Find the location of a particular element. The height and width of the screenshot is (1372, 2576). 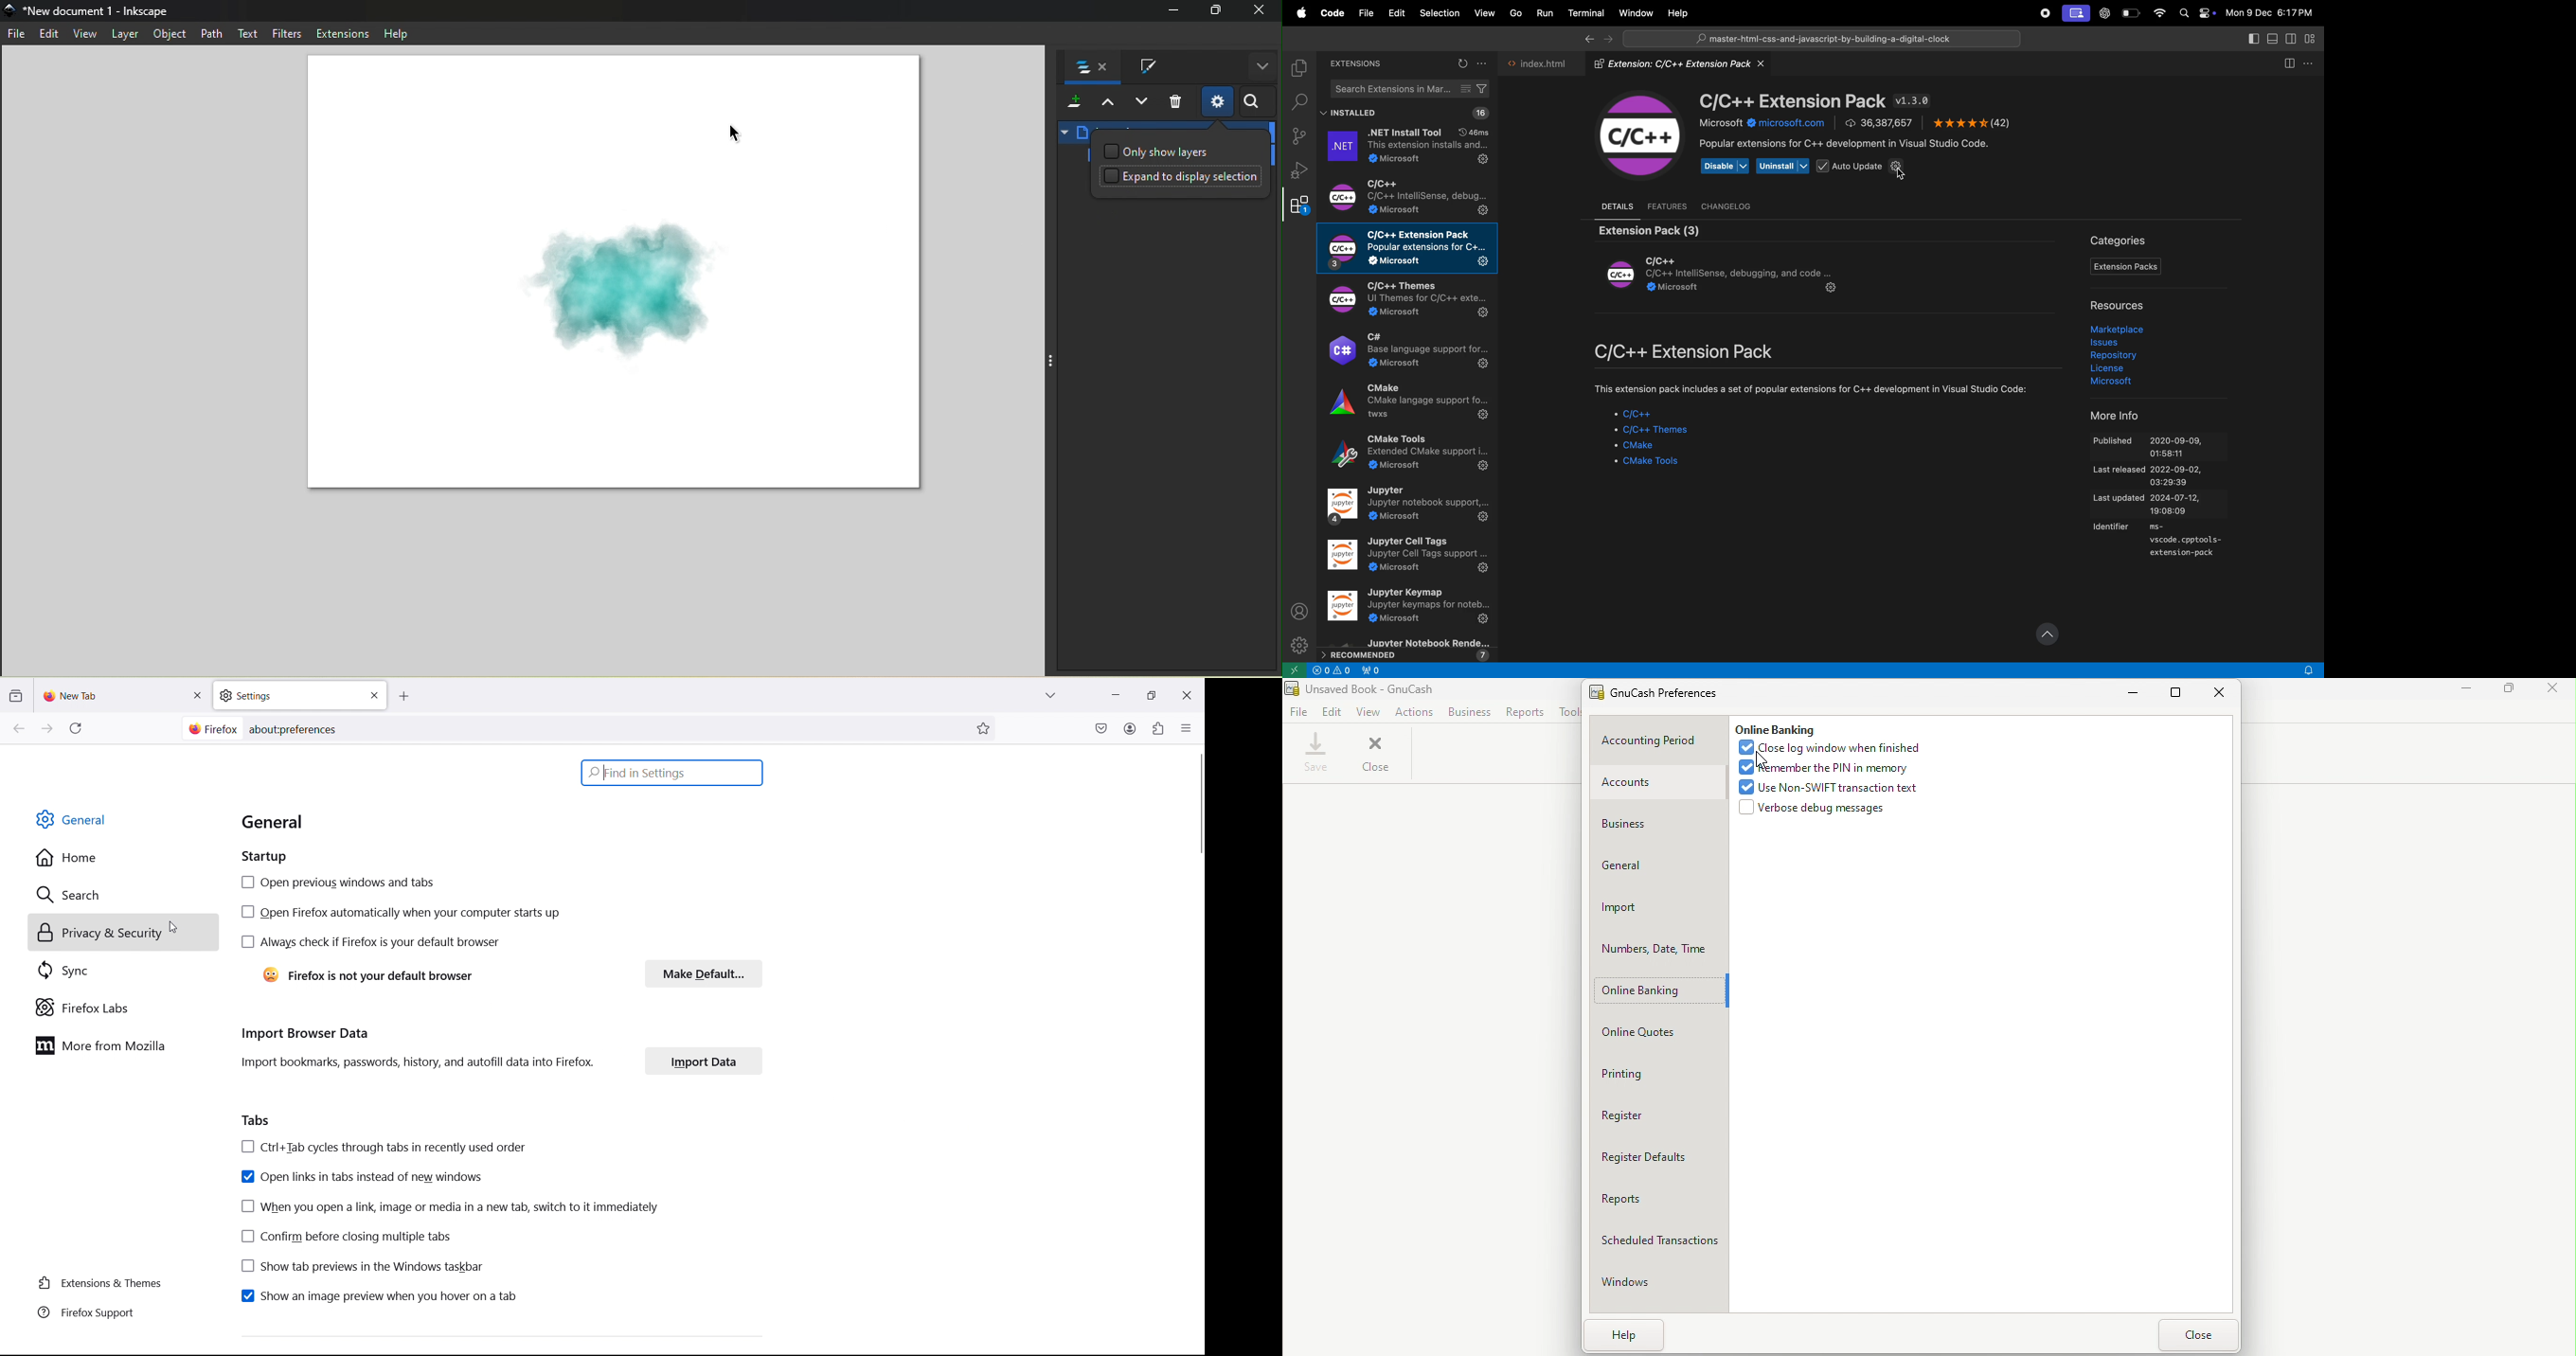

Accounting period is located at coordinates (1658, 741).